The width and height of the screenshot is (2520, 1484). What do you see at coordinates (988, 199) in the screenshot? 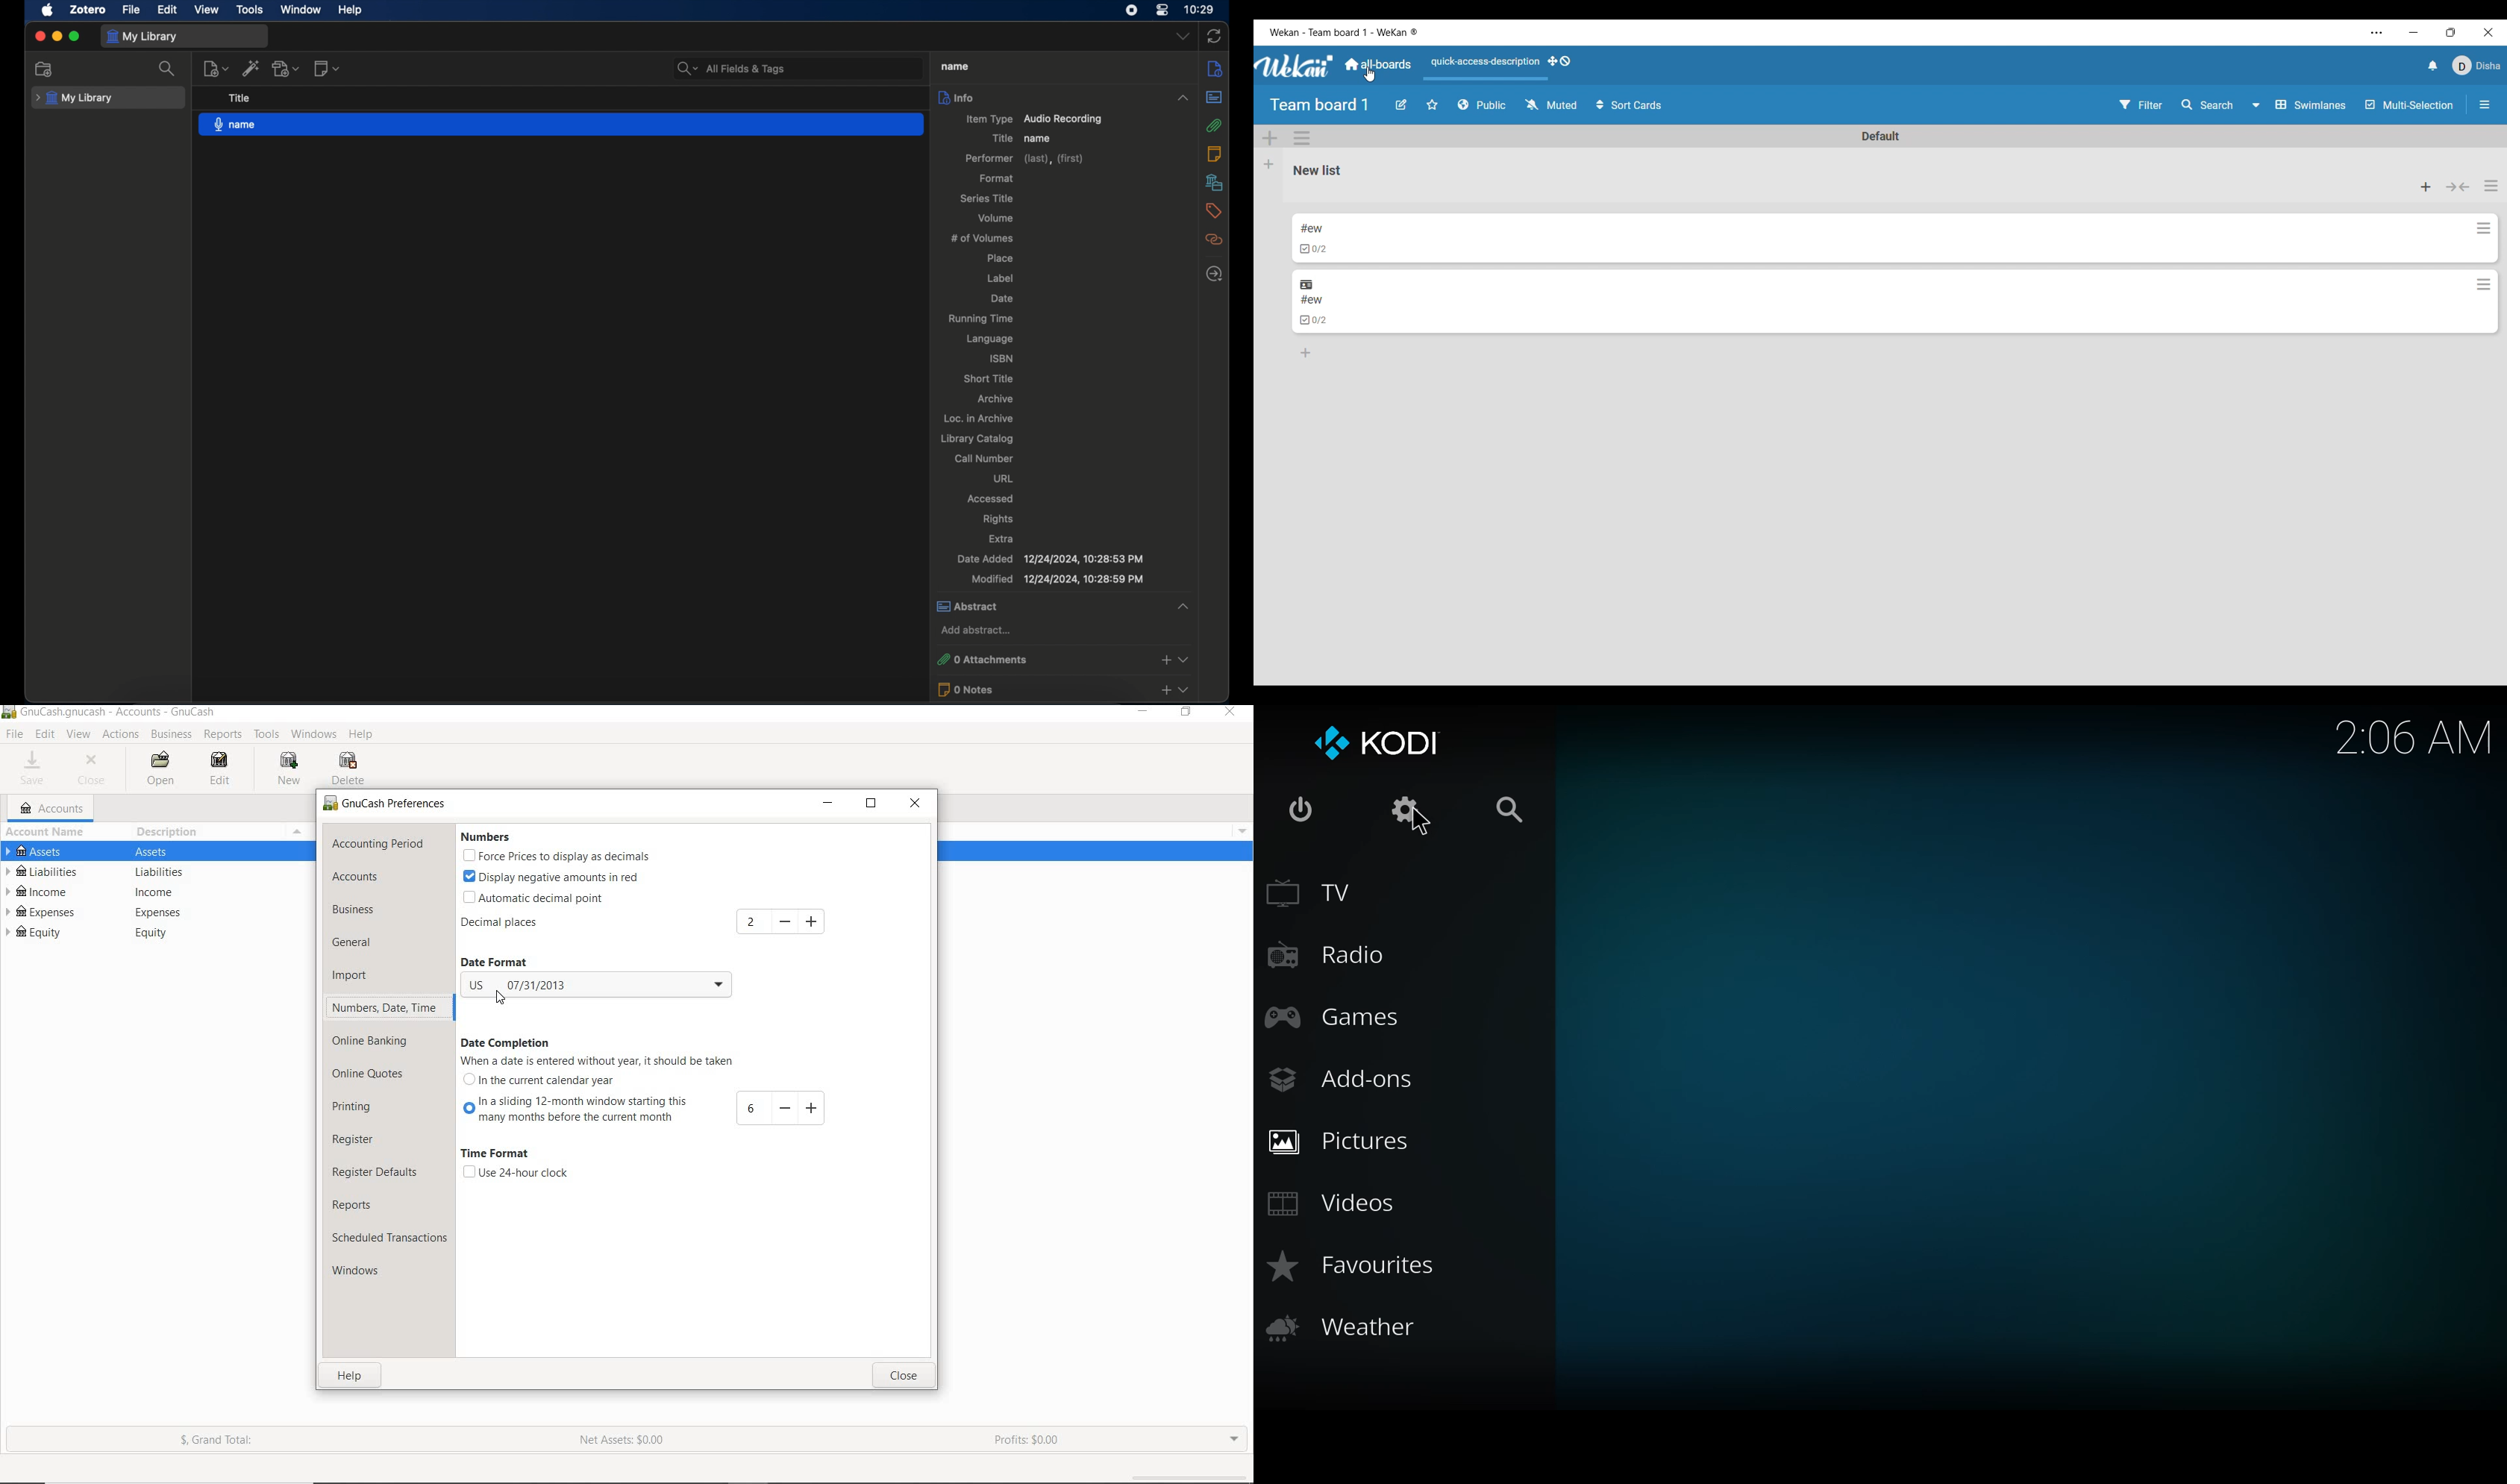
I see `series title` at bounding box center [988, 199].